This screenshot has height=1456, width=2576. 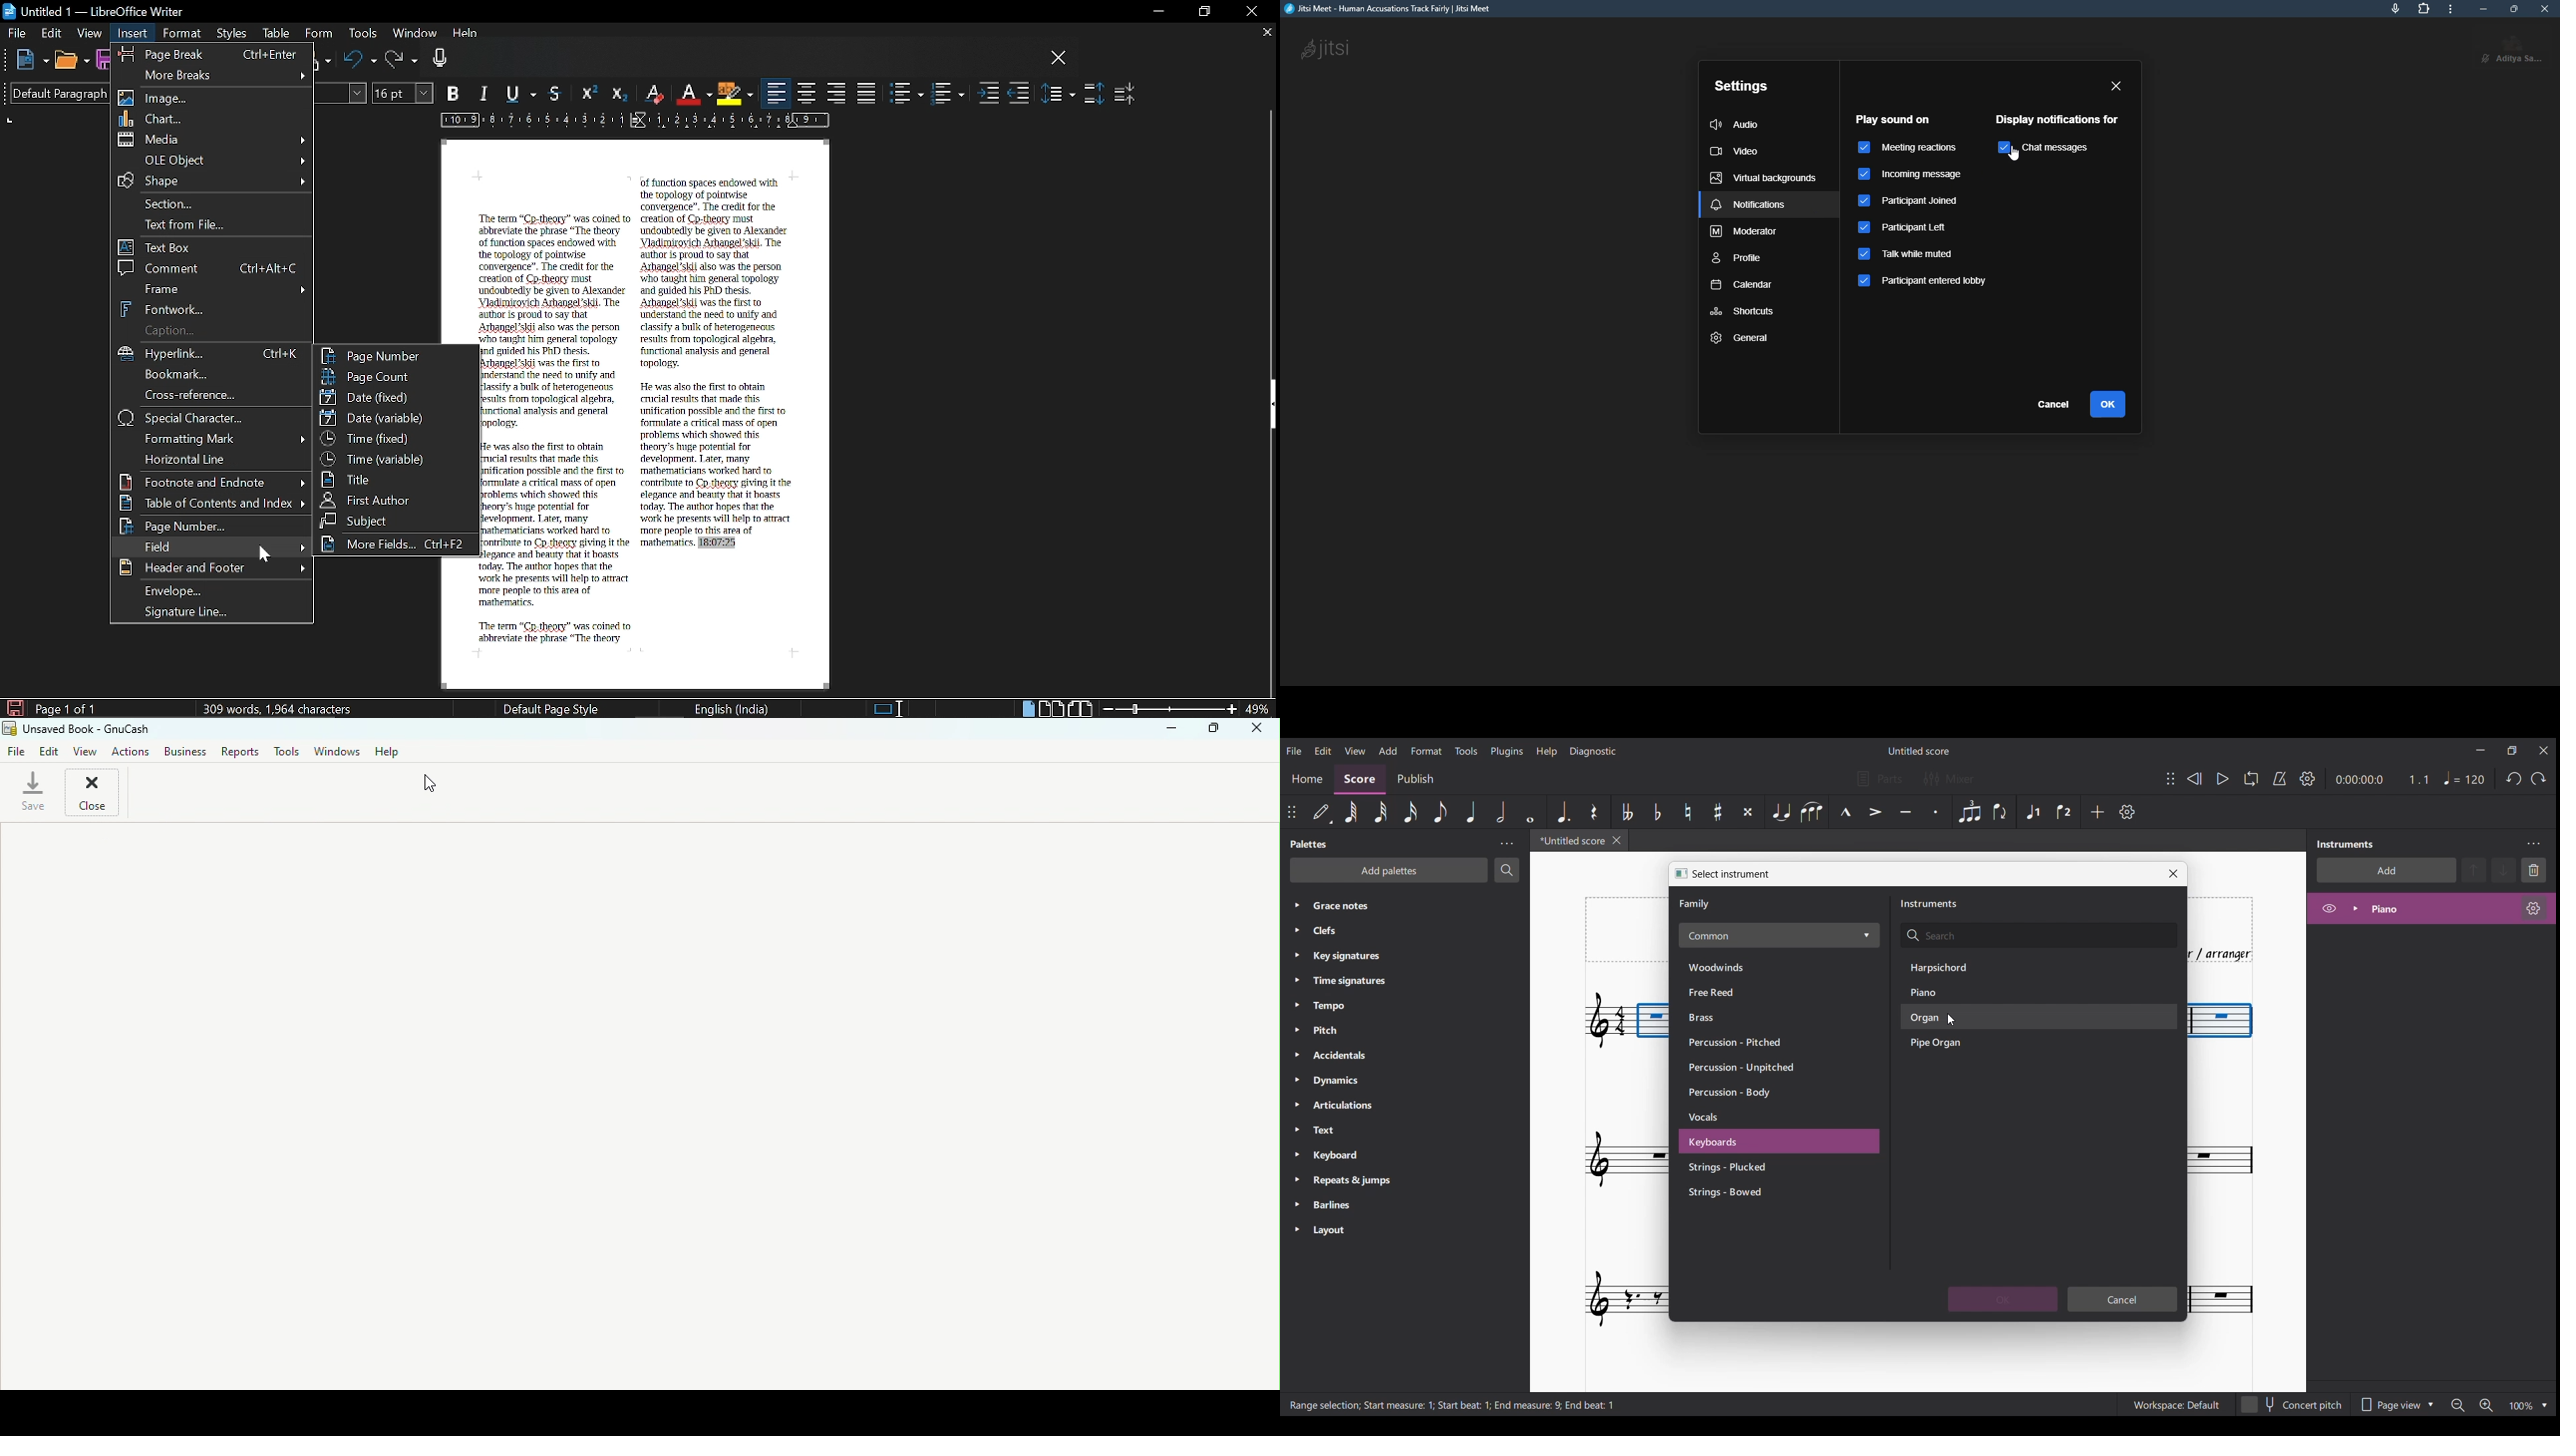 I want to click on profile, so click(x=2522, y=51).